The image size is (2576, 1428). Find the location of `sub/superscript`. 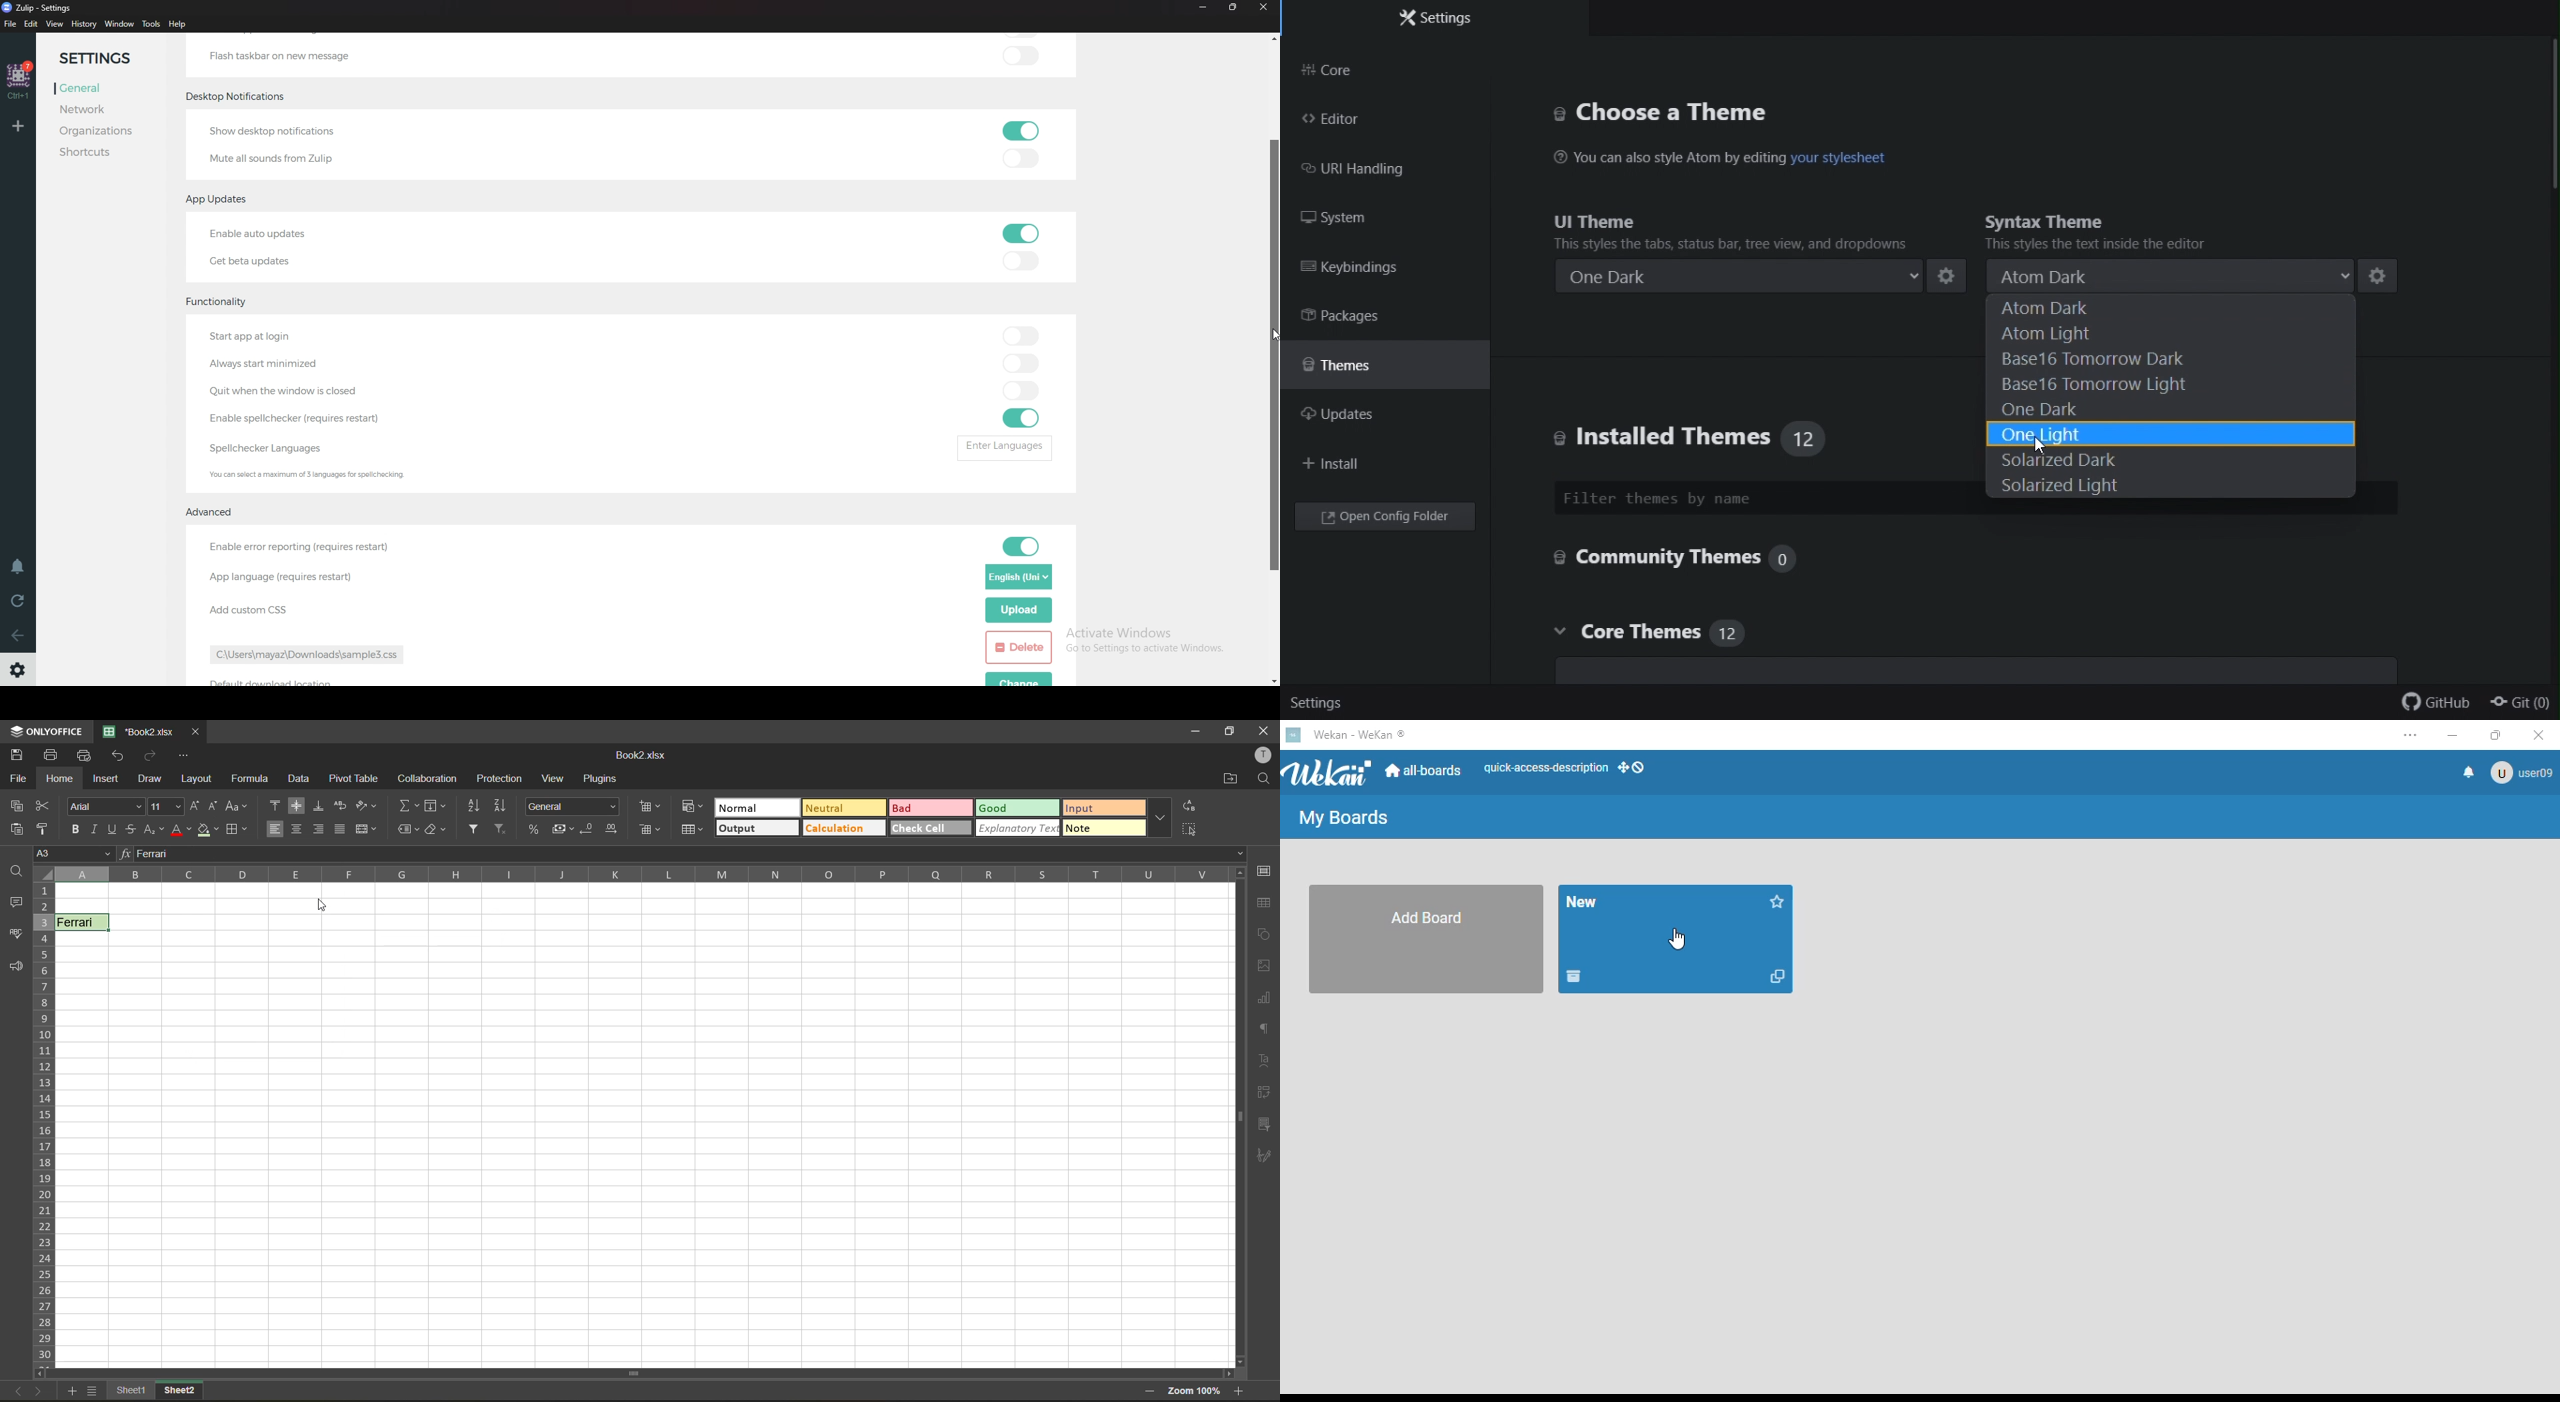

sub/superscript is located at coordinates (152, 830).